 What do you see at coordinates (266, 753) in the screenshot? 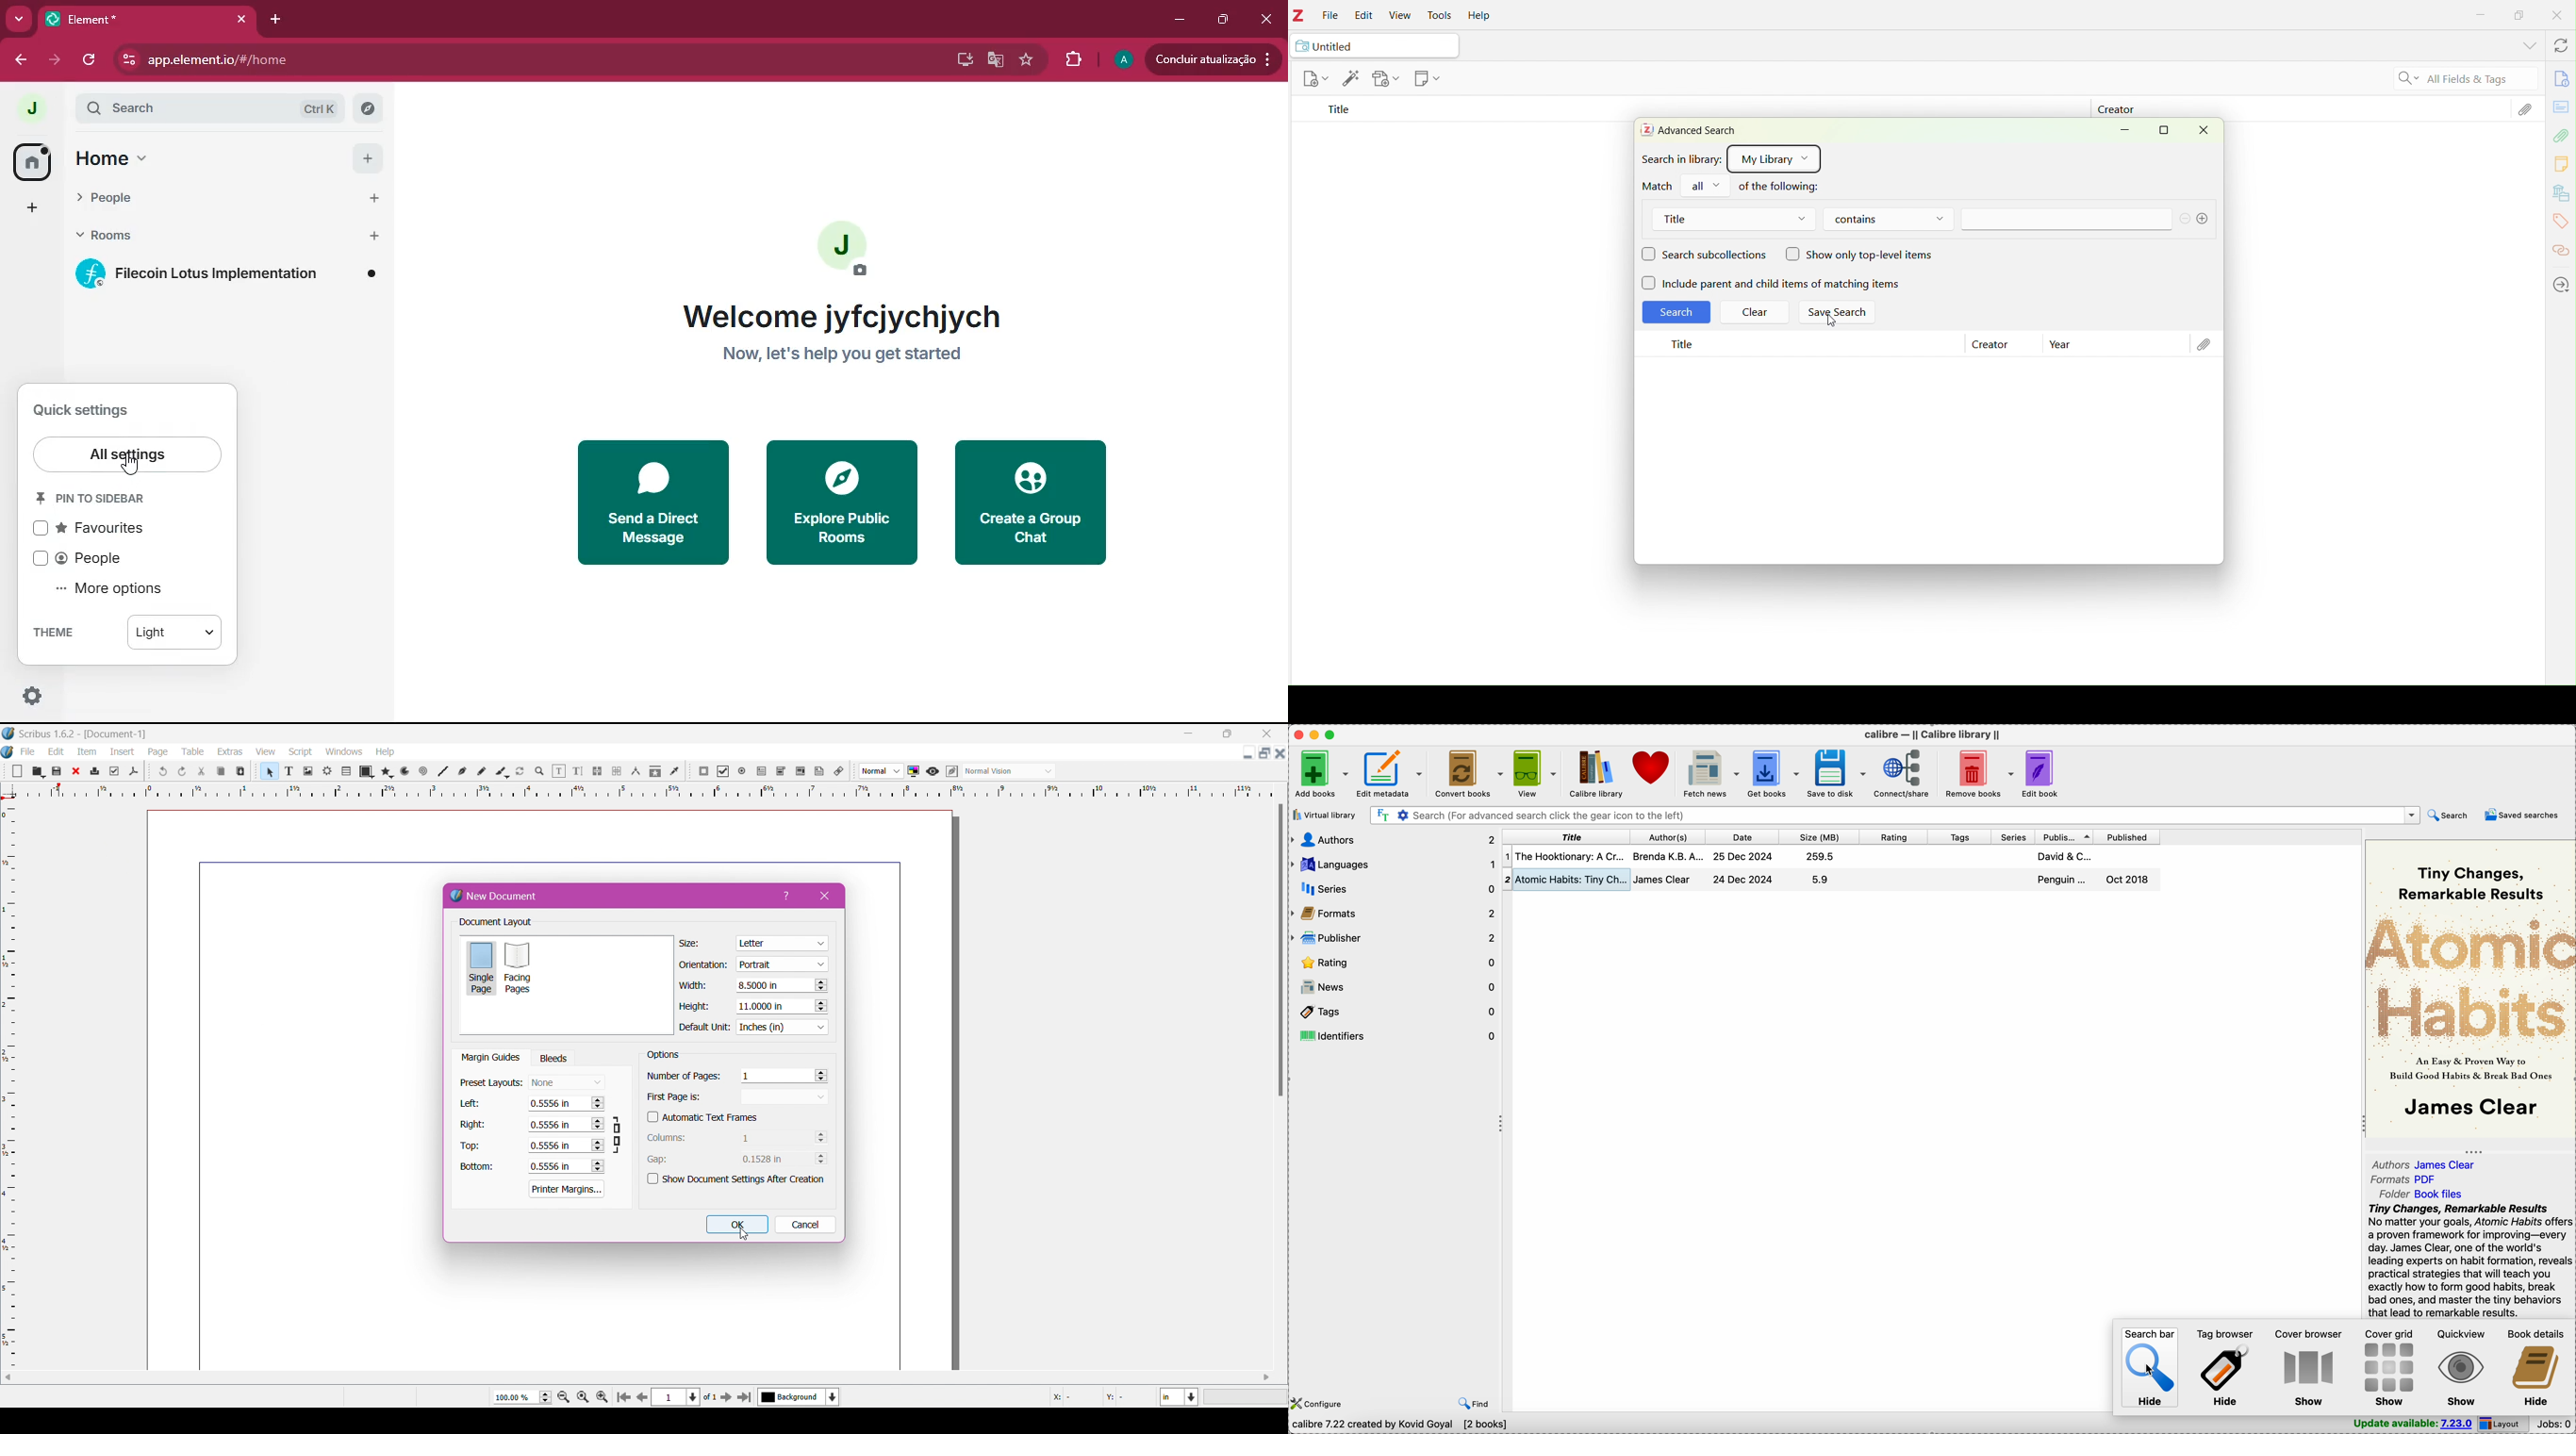
I see `View` at bounding box center [266, 753].